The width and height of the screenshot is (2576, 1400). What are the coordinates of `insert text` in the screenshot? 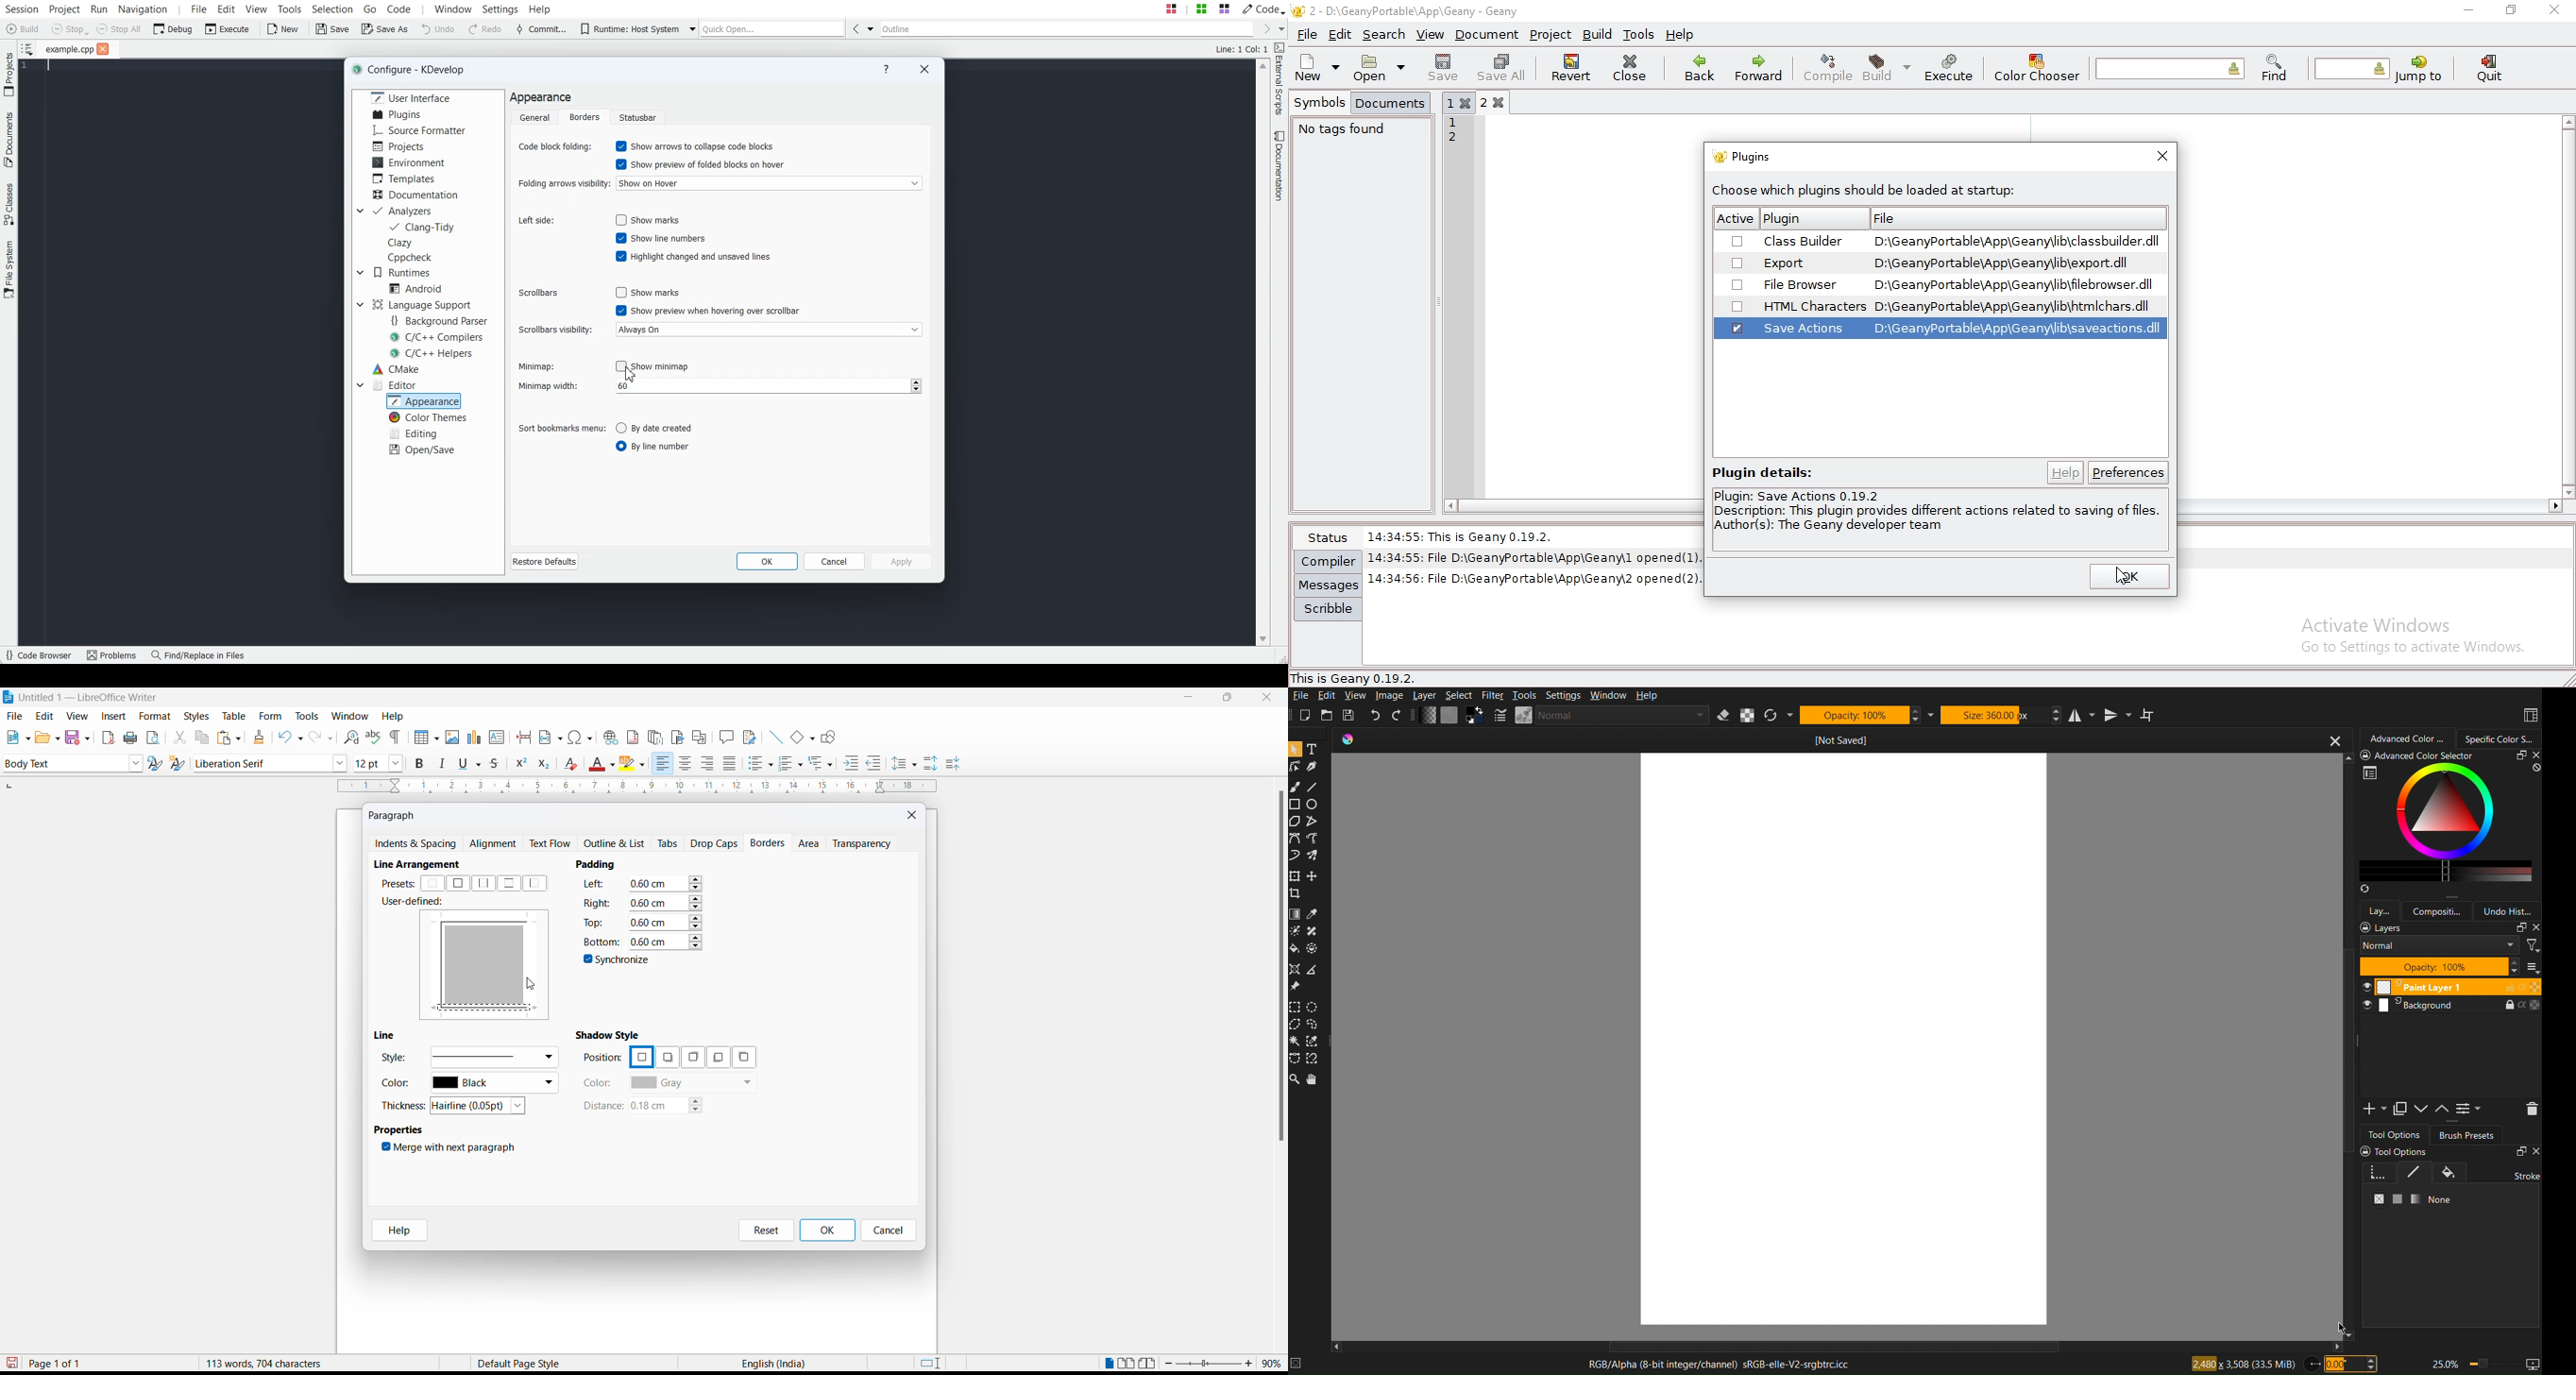 It's located at (498, 736).